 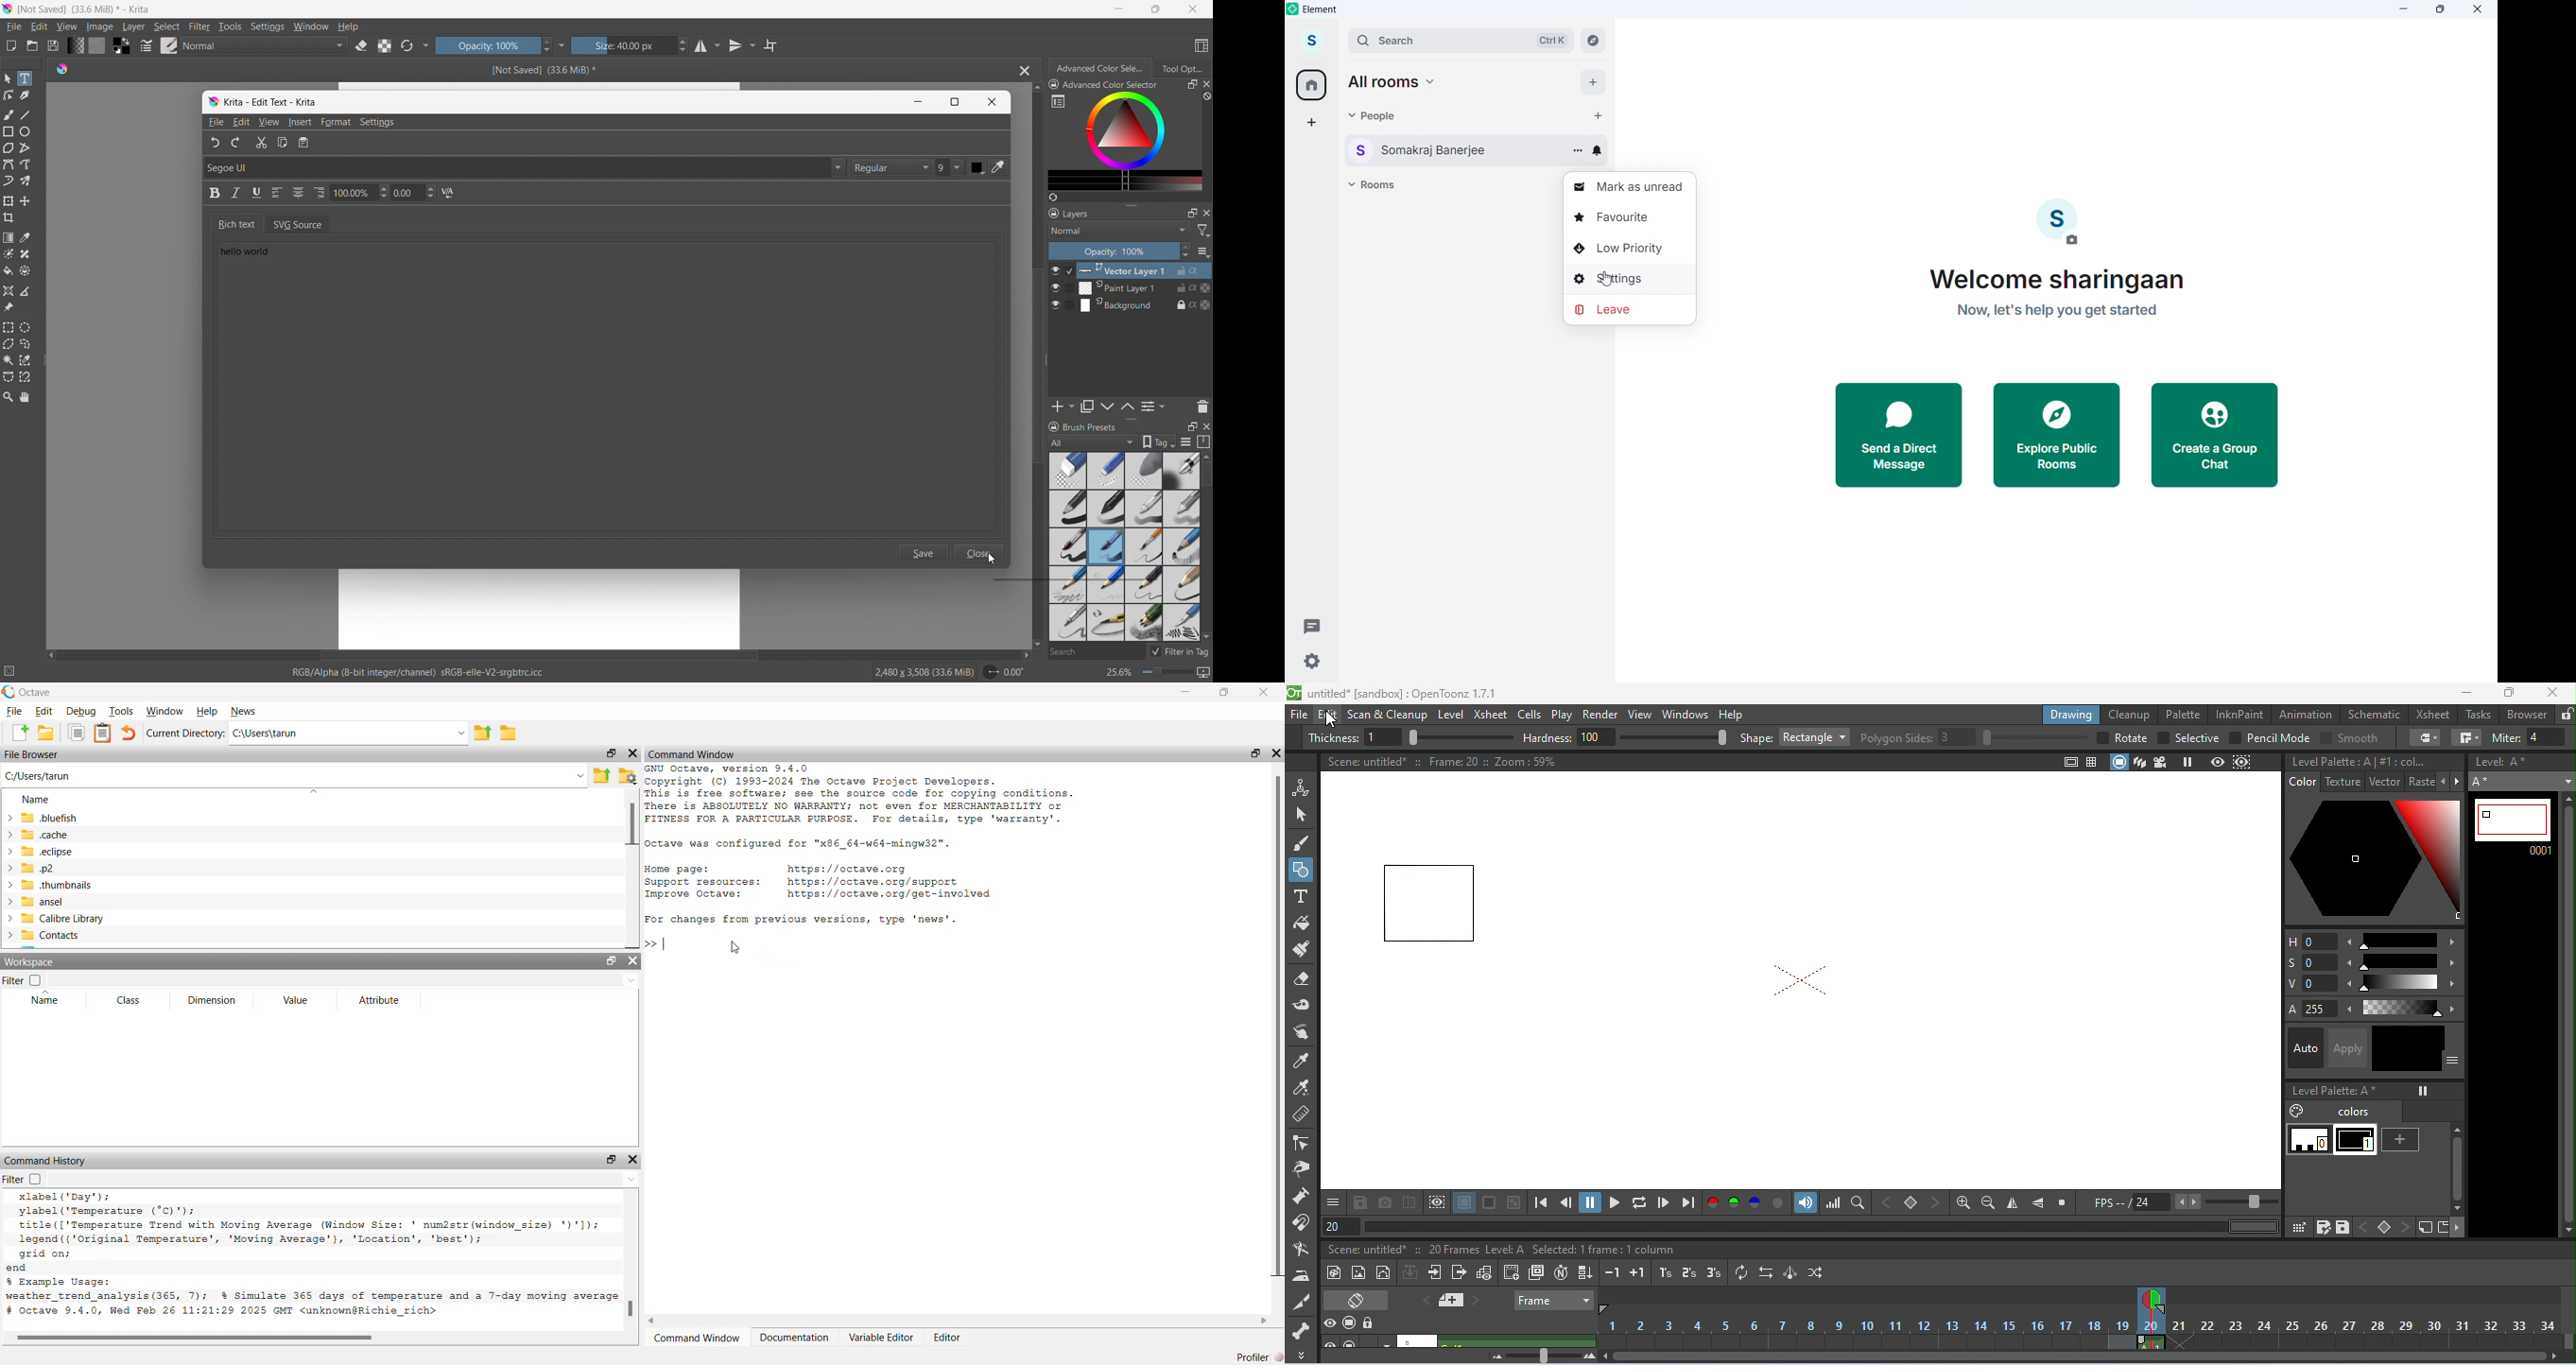 What do you see at coordinates (1320, 9) in the screenshot?
I see `element` at bounding box center [1320, 9].